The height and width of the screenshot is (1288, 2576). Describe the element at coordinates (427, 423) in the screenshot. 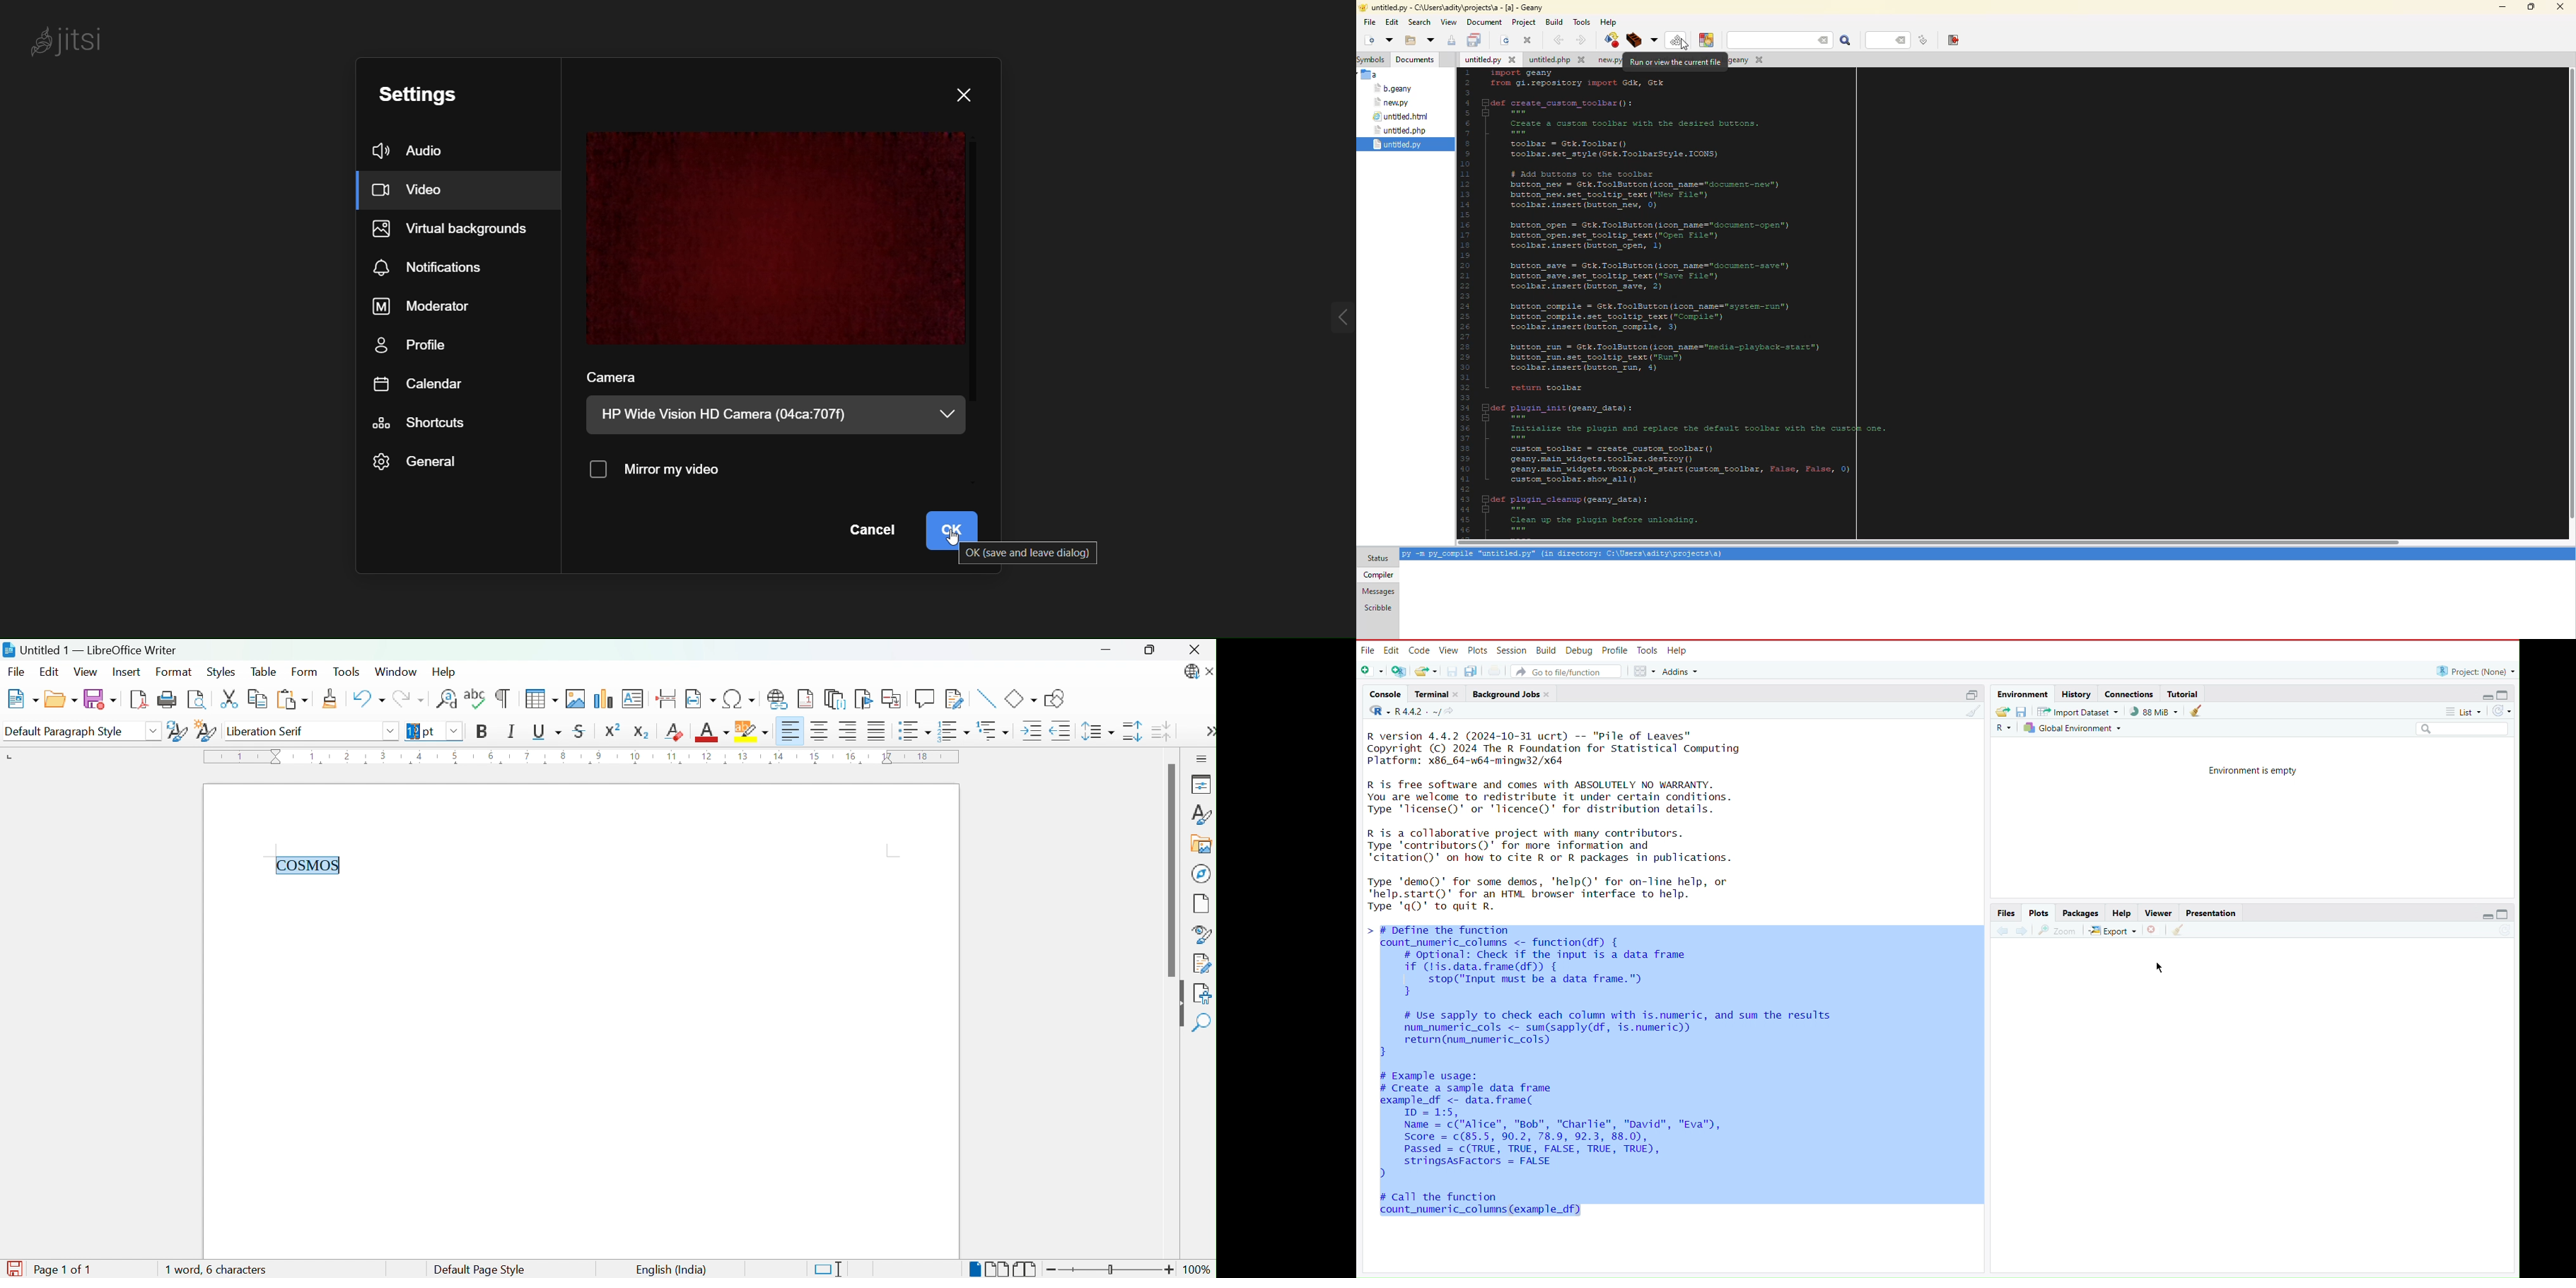

I see `shortcut` at that location.